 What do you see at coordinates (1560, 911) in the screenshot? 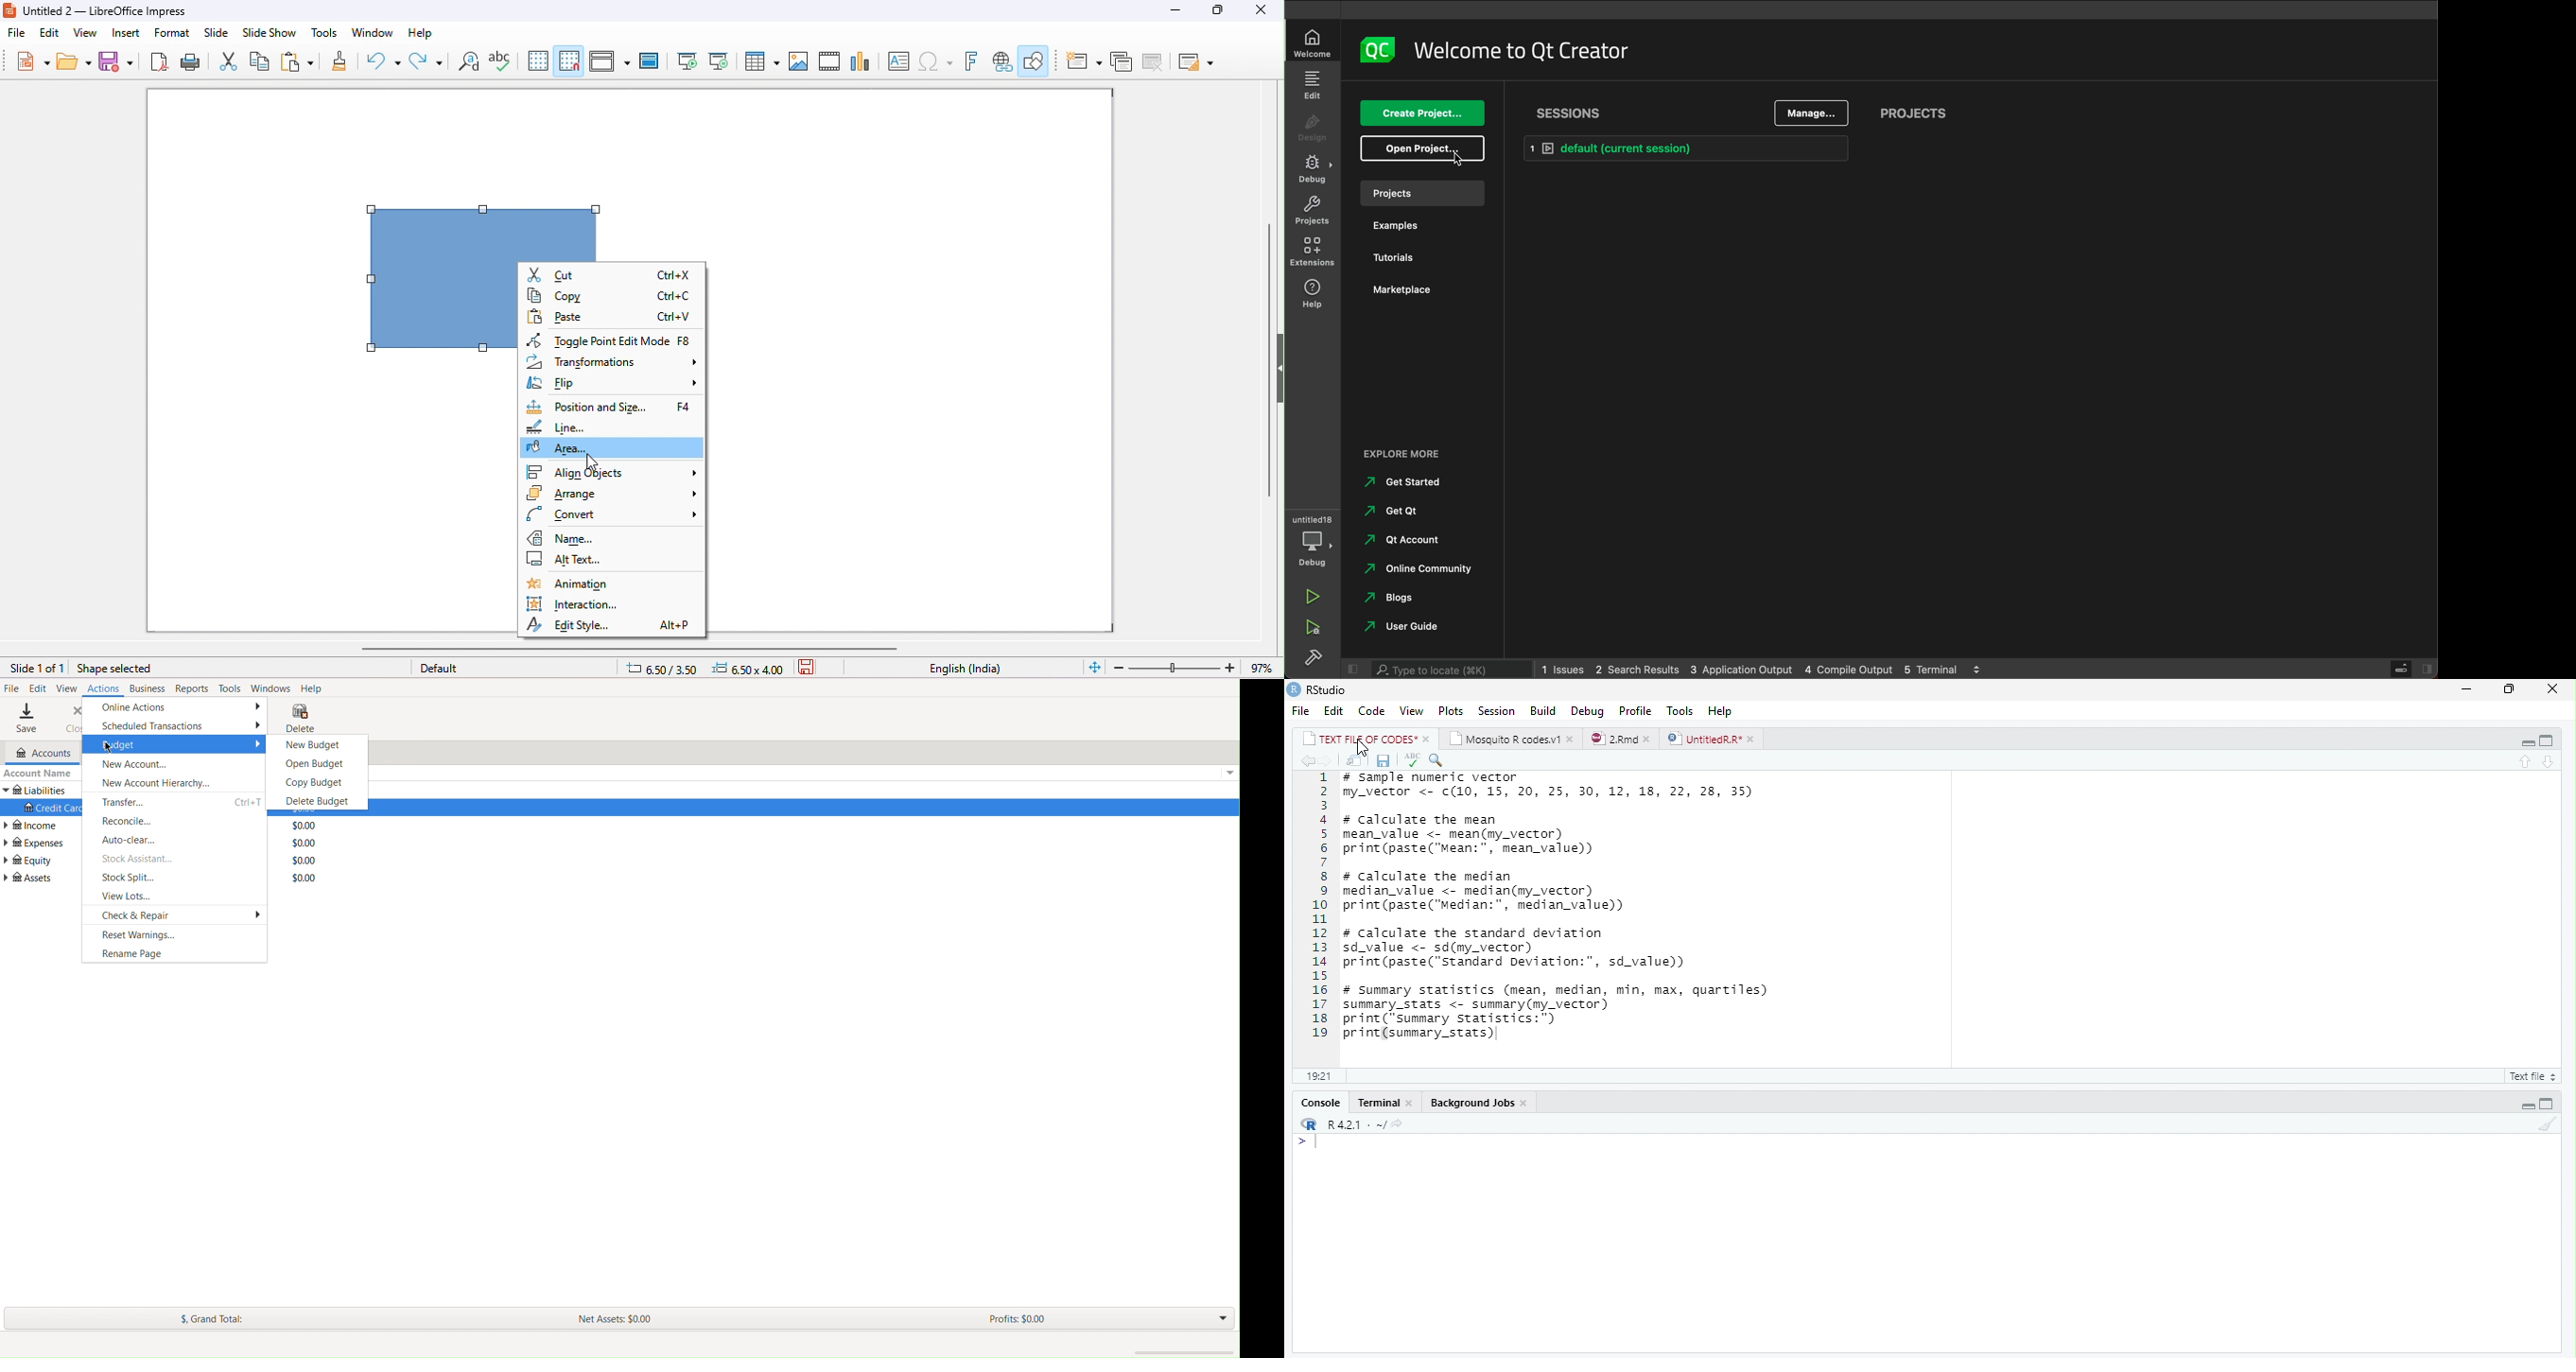
I see `# Sample numeric vector

my_vector <- c(10, 15, 20, 25, 30, 12, 18, 22, 28, 35)
# calculate the mean

nean_value <- mean(my_vector)

print (paste("Mean:", mean_value))

# Calculate the median

nedian_value <- median(ny_vector)

print (paste("Median:”, median_value)

# Calculate the standard deviation

sd_value <- sd(my_vector)

print (paste("standard peviation:", sd_value)

4 summary statistics (mean, median, min, max, quartiles)
summary_stats <- summary(my_vector)

print ("Summary statistics:")

print (summary_stats)` at bounding box center [1560, 911].